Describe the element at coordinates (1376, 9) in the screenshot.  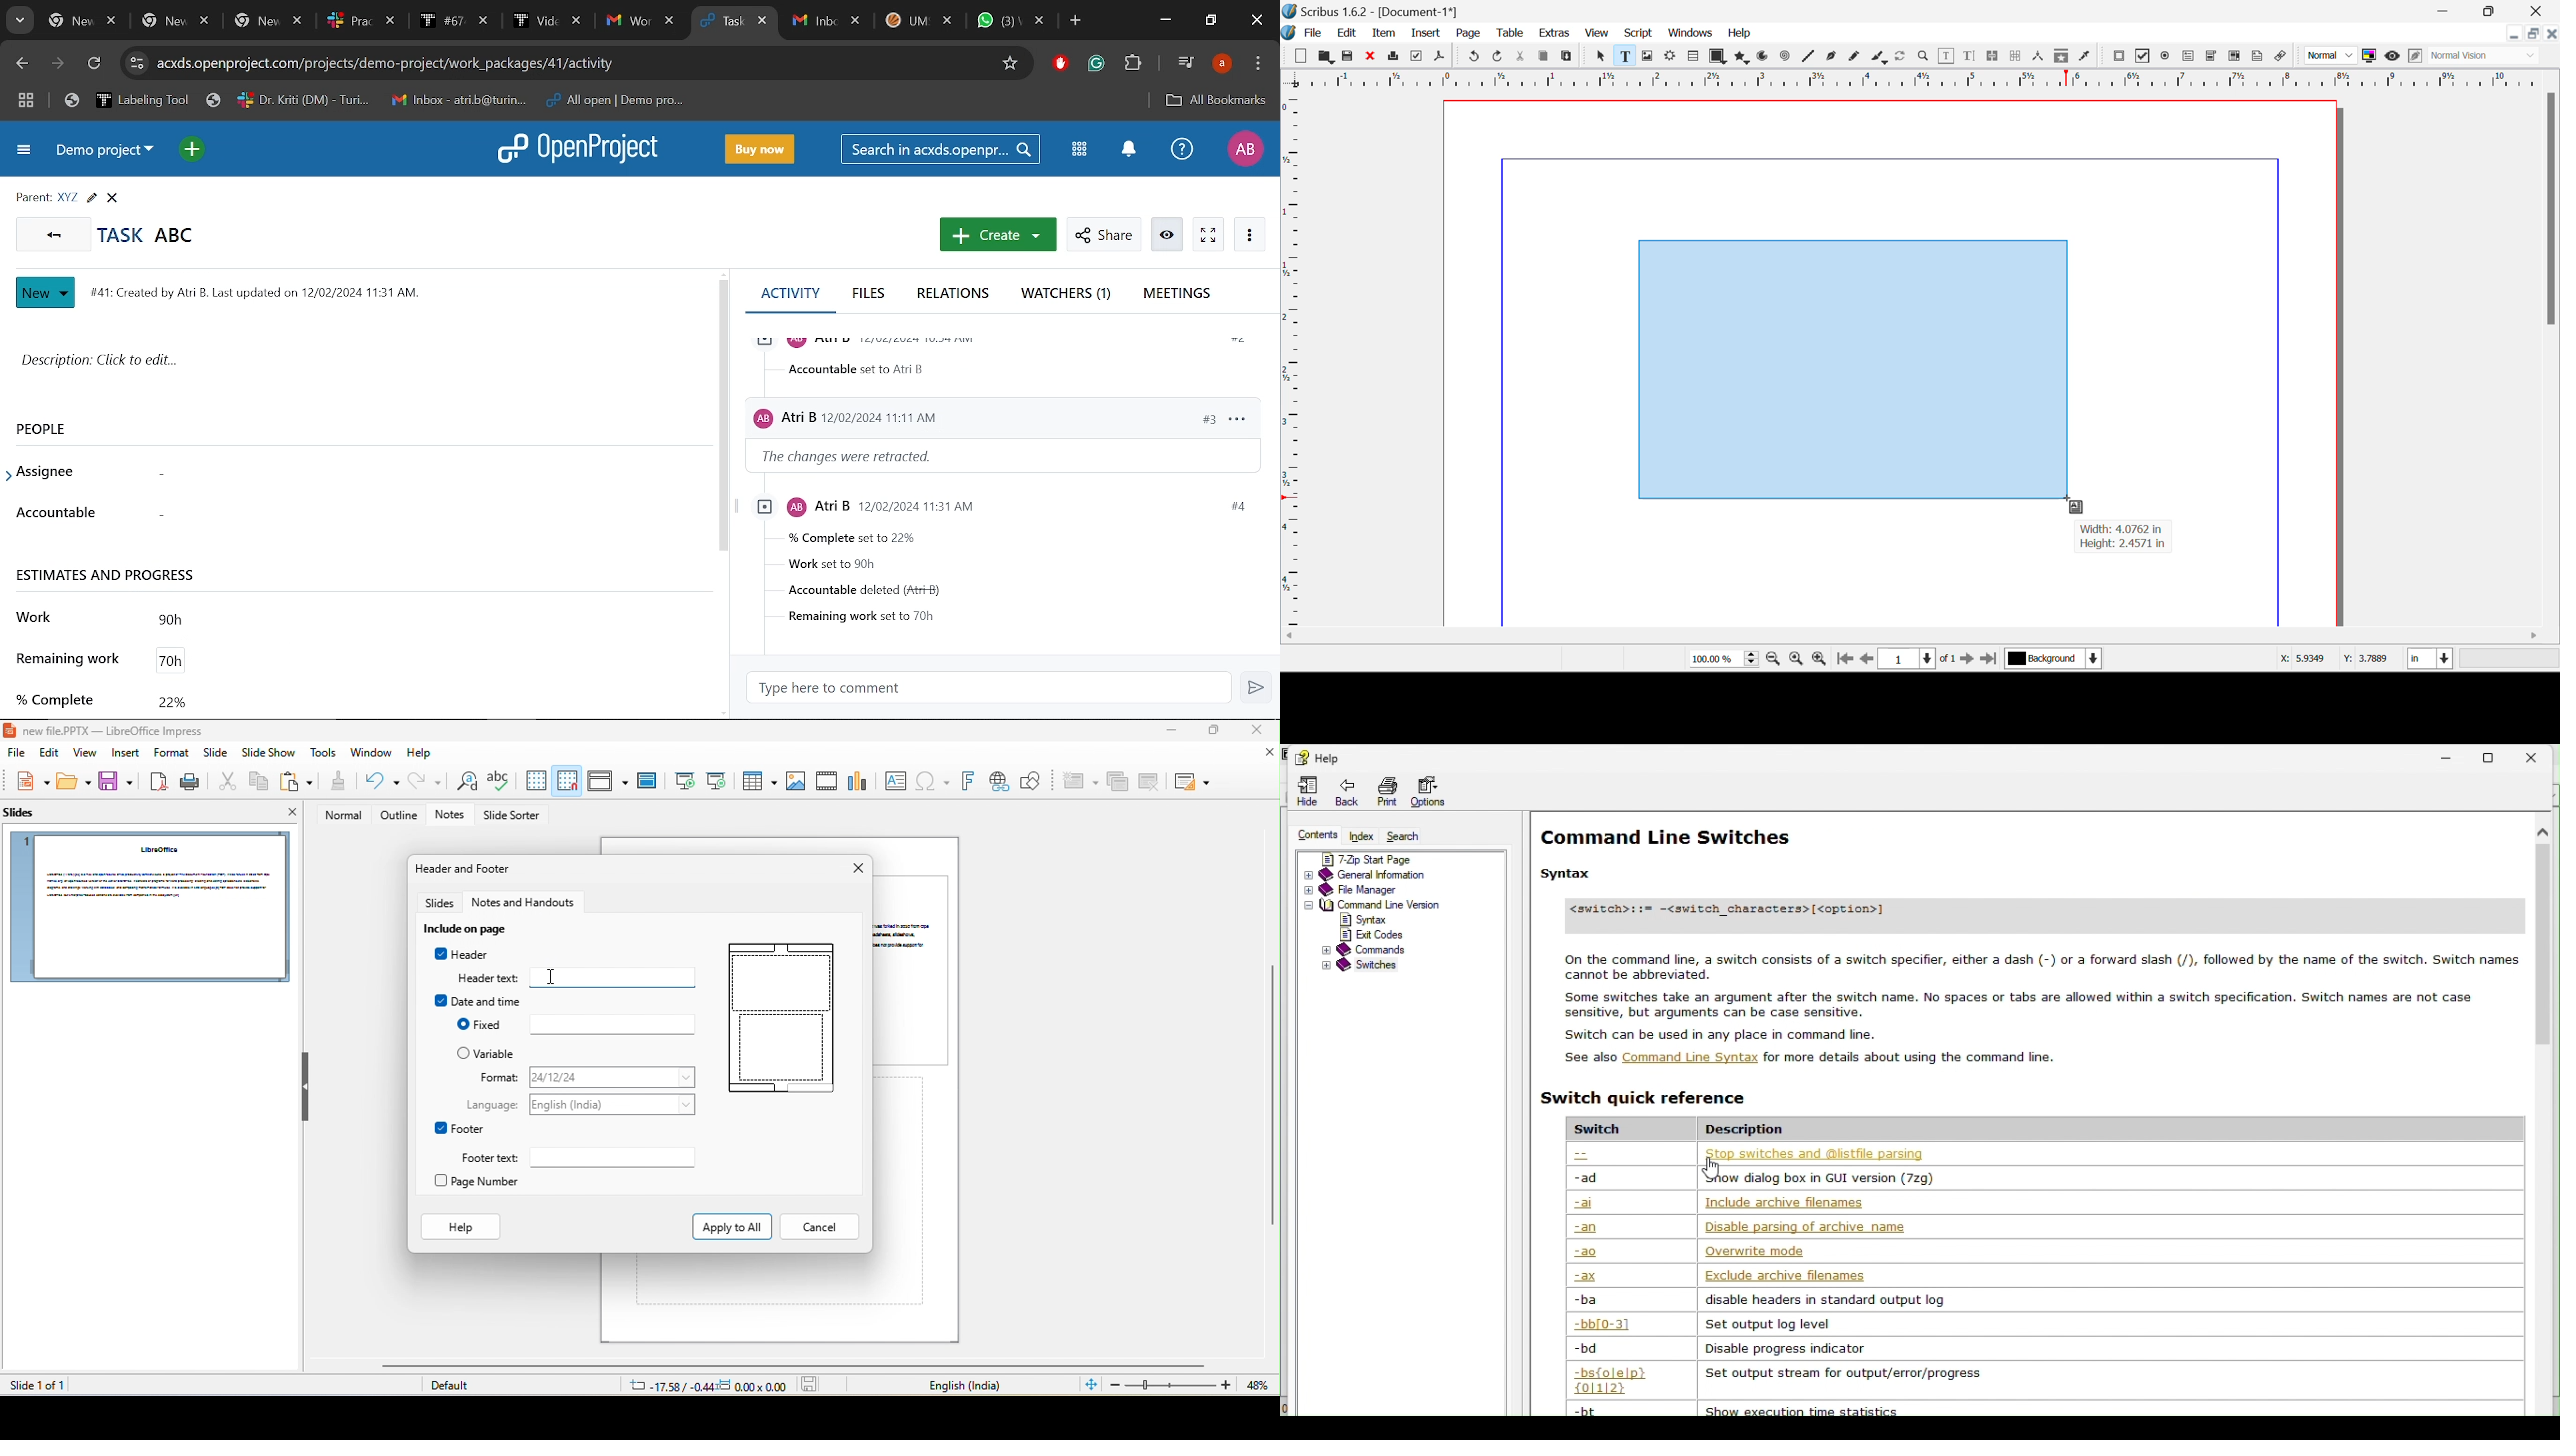
I see `Scribus 1.62 - [Document-1*]` at that location.